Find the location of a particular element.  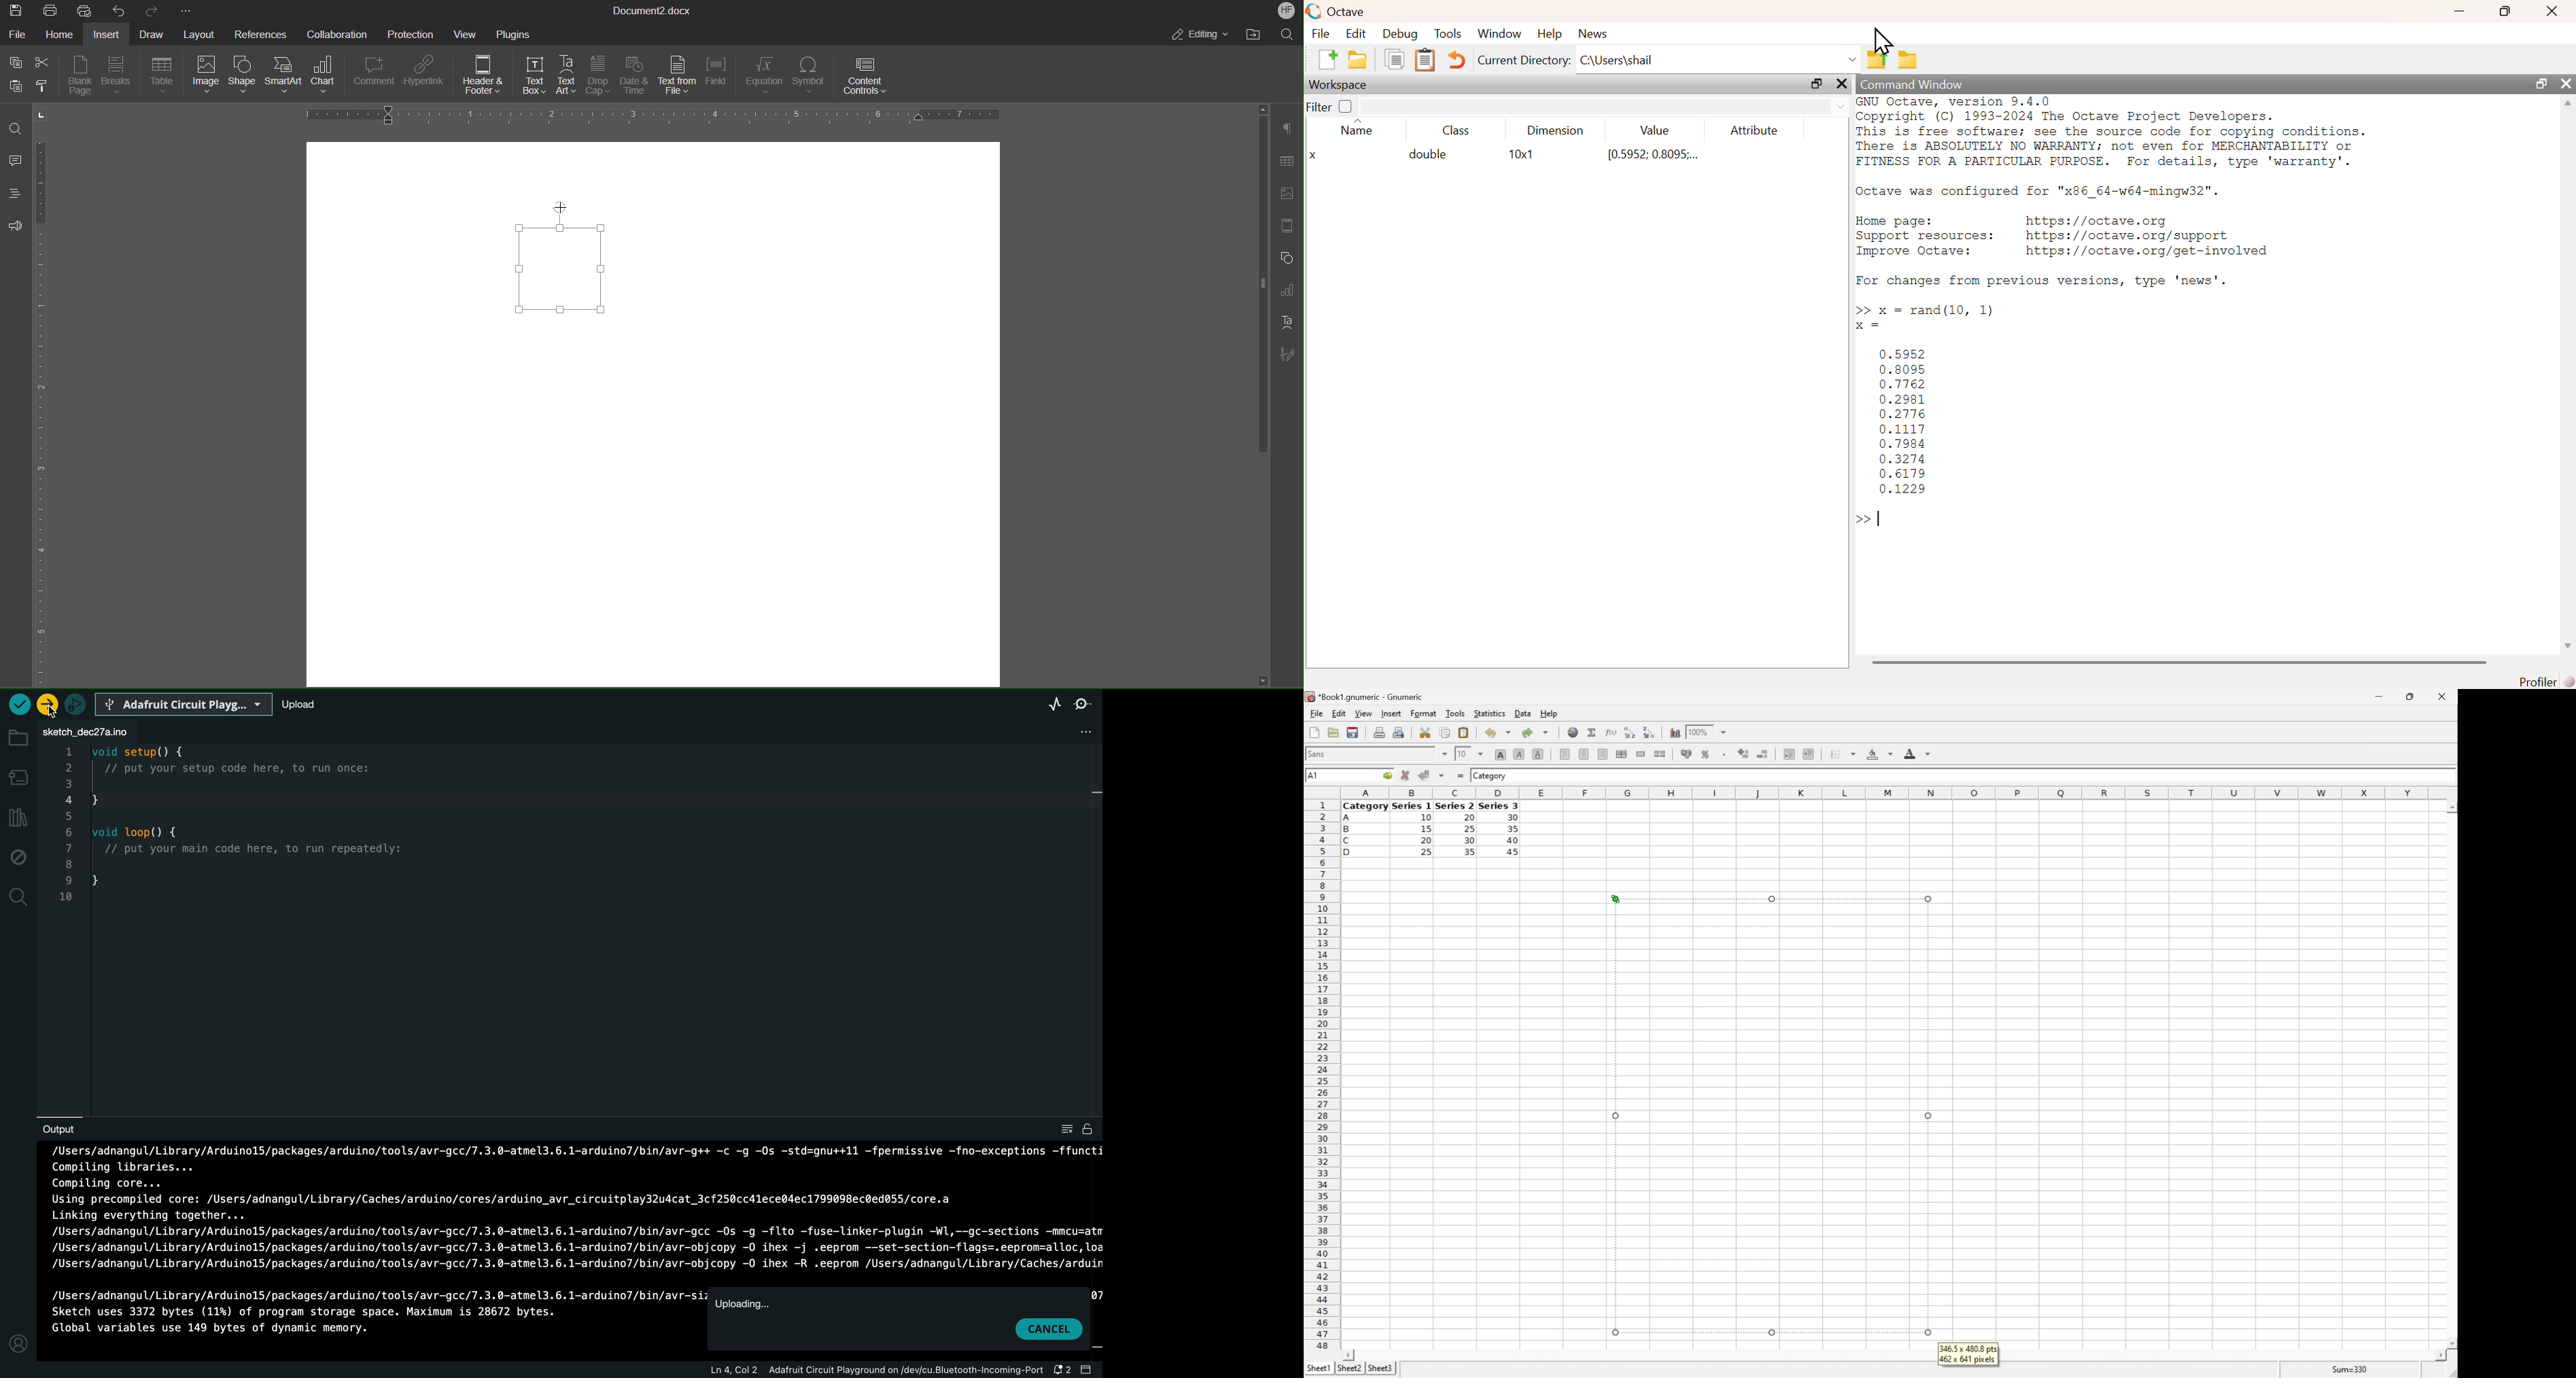

10 is located at coordinates (1426, 818).